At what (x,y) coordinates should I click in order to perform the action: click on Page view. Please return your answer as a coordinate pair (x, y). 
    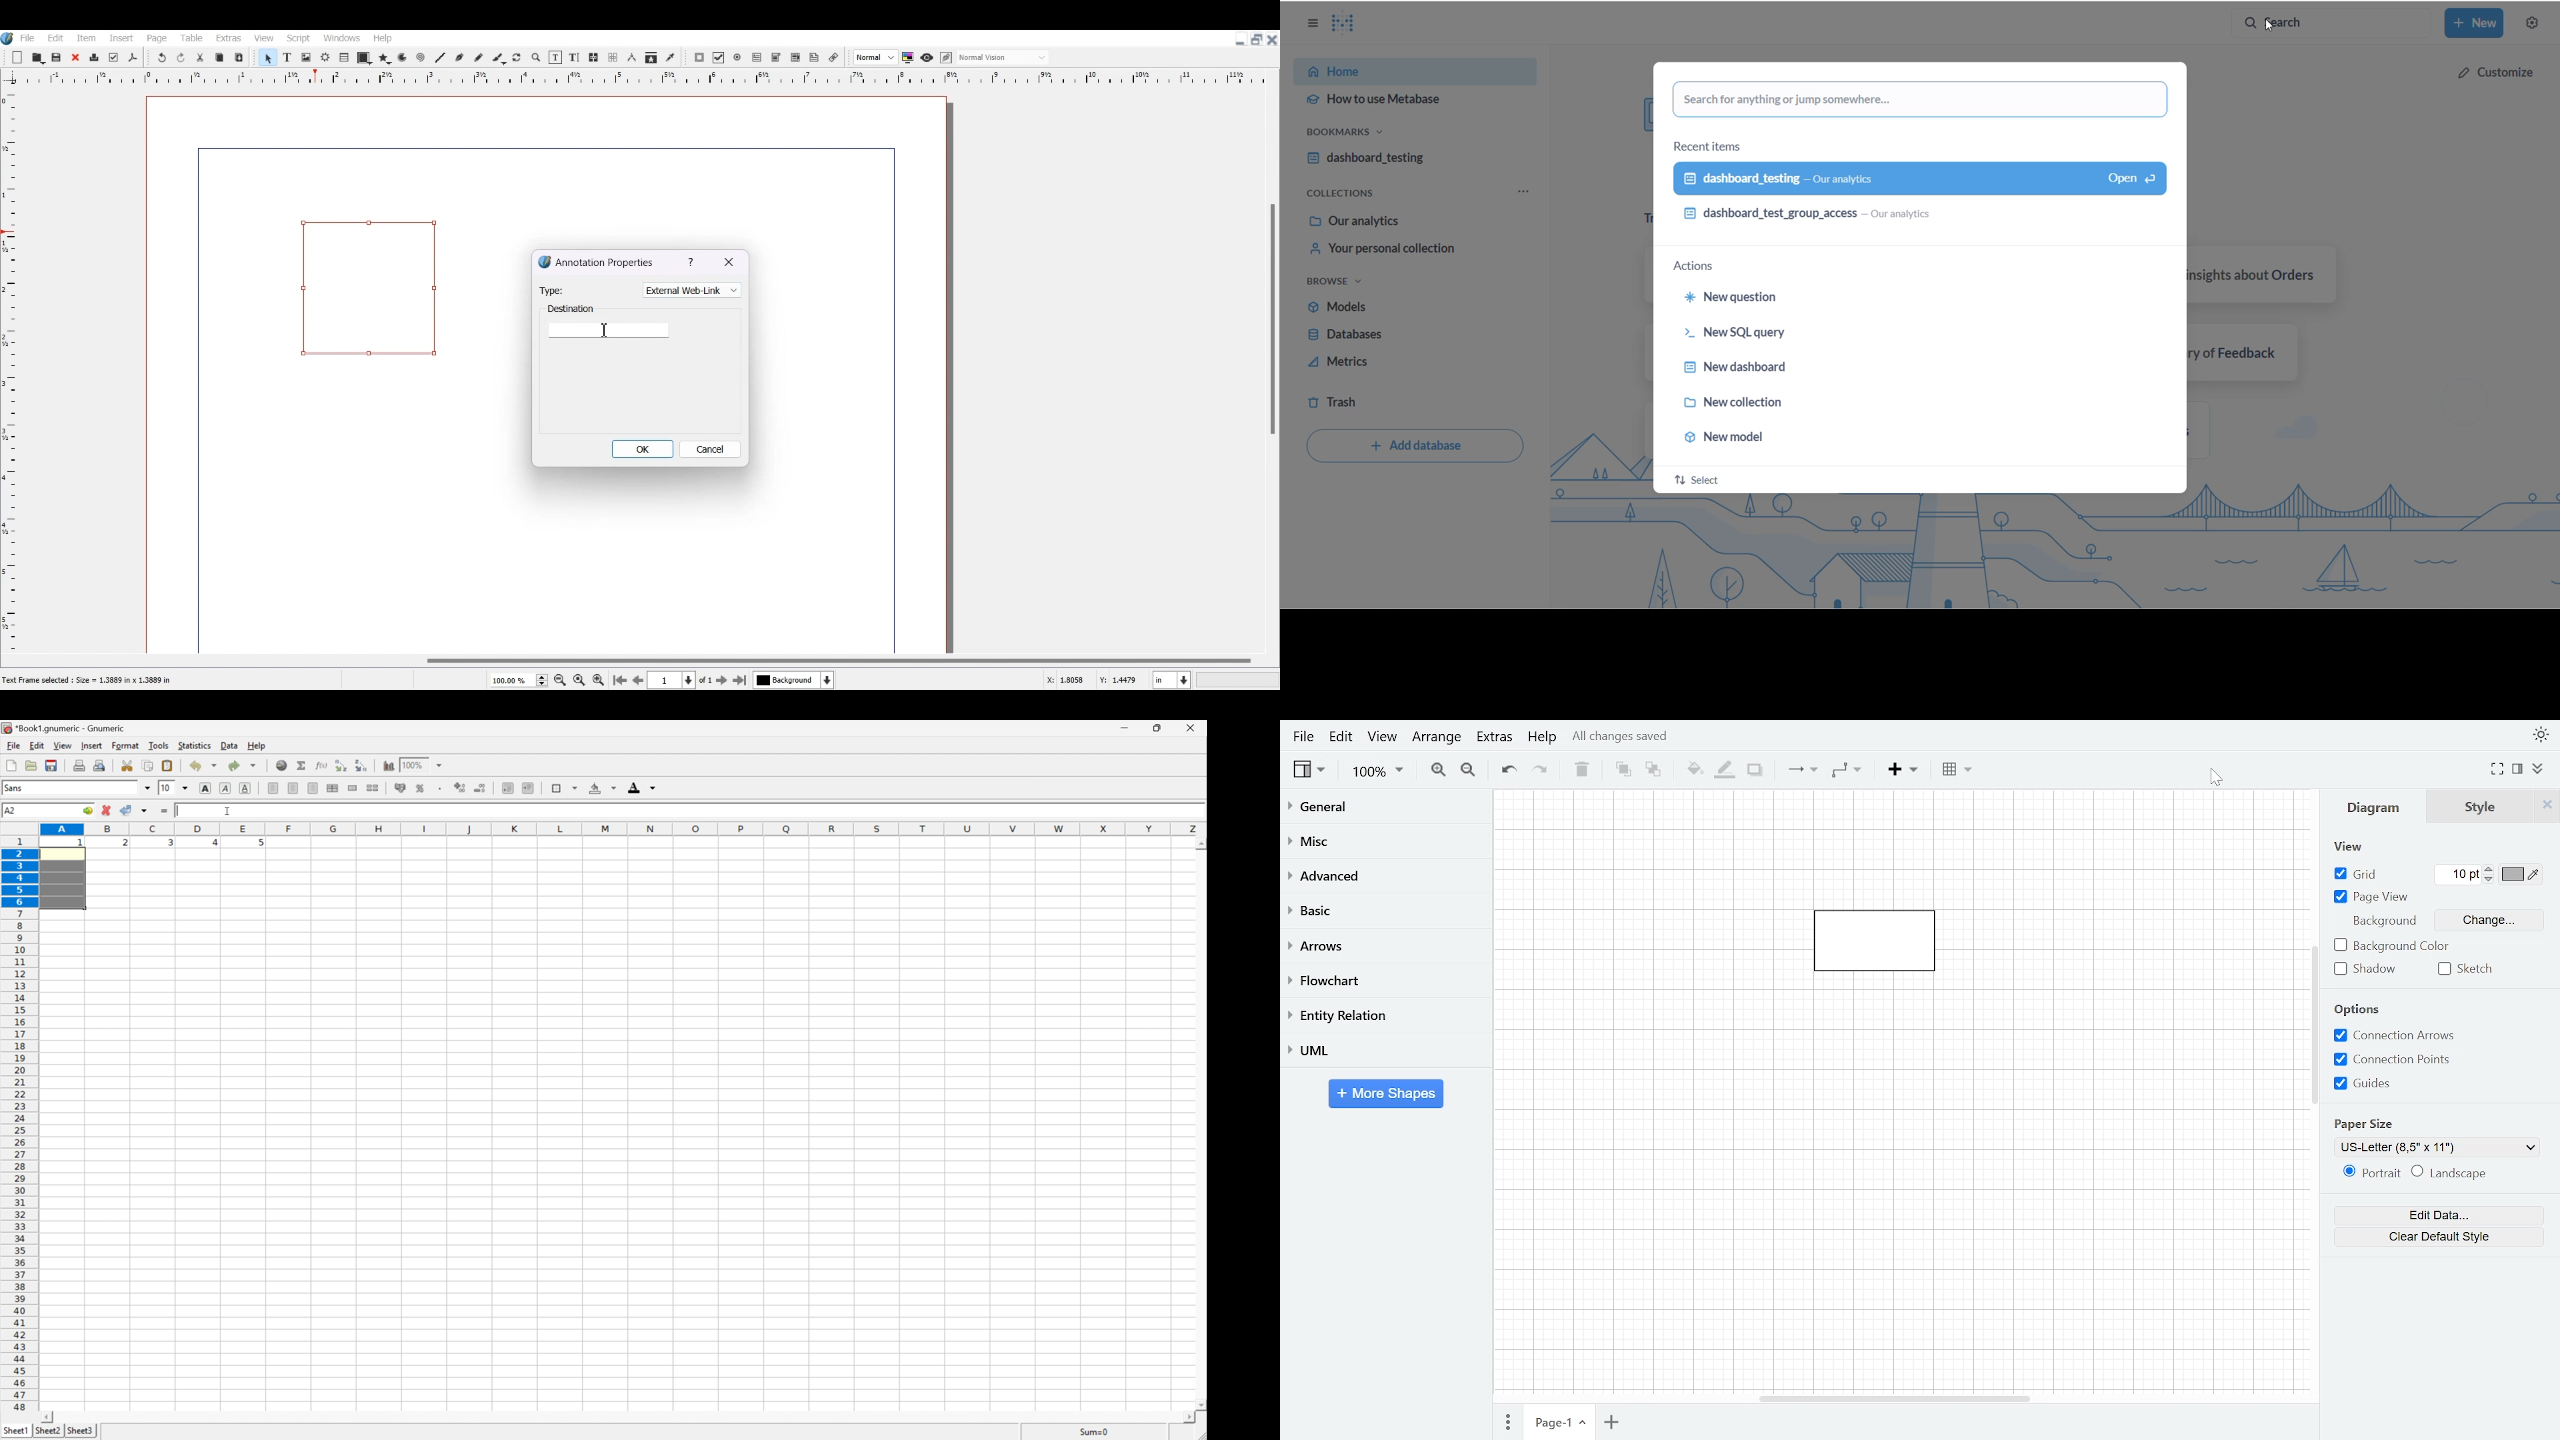
    Looking at the image, I should click on (2374, 898).